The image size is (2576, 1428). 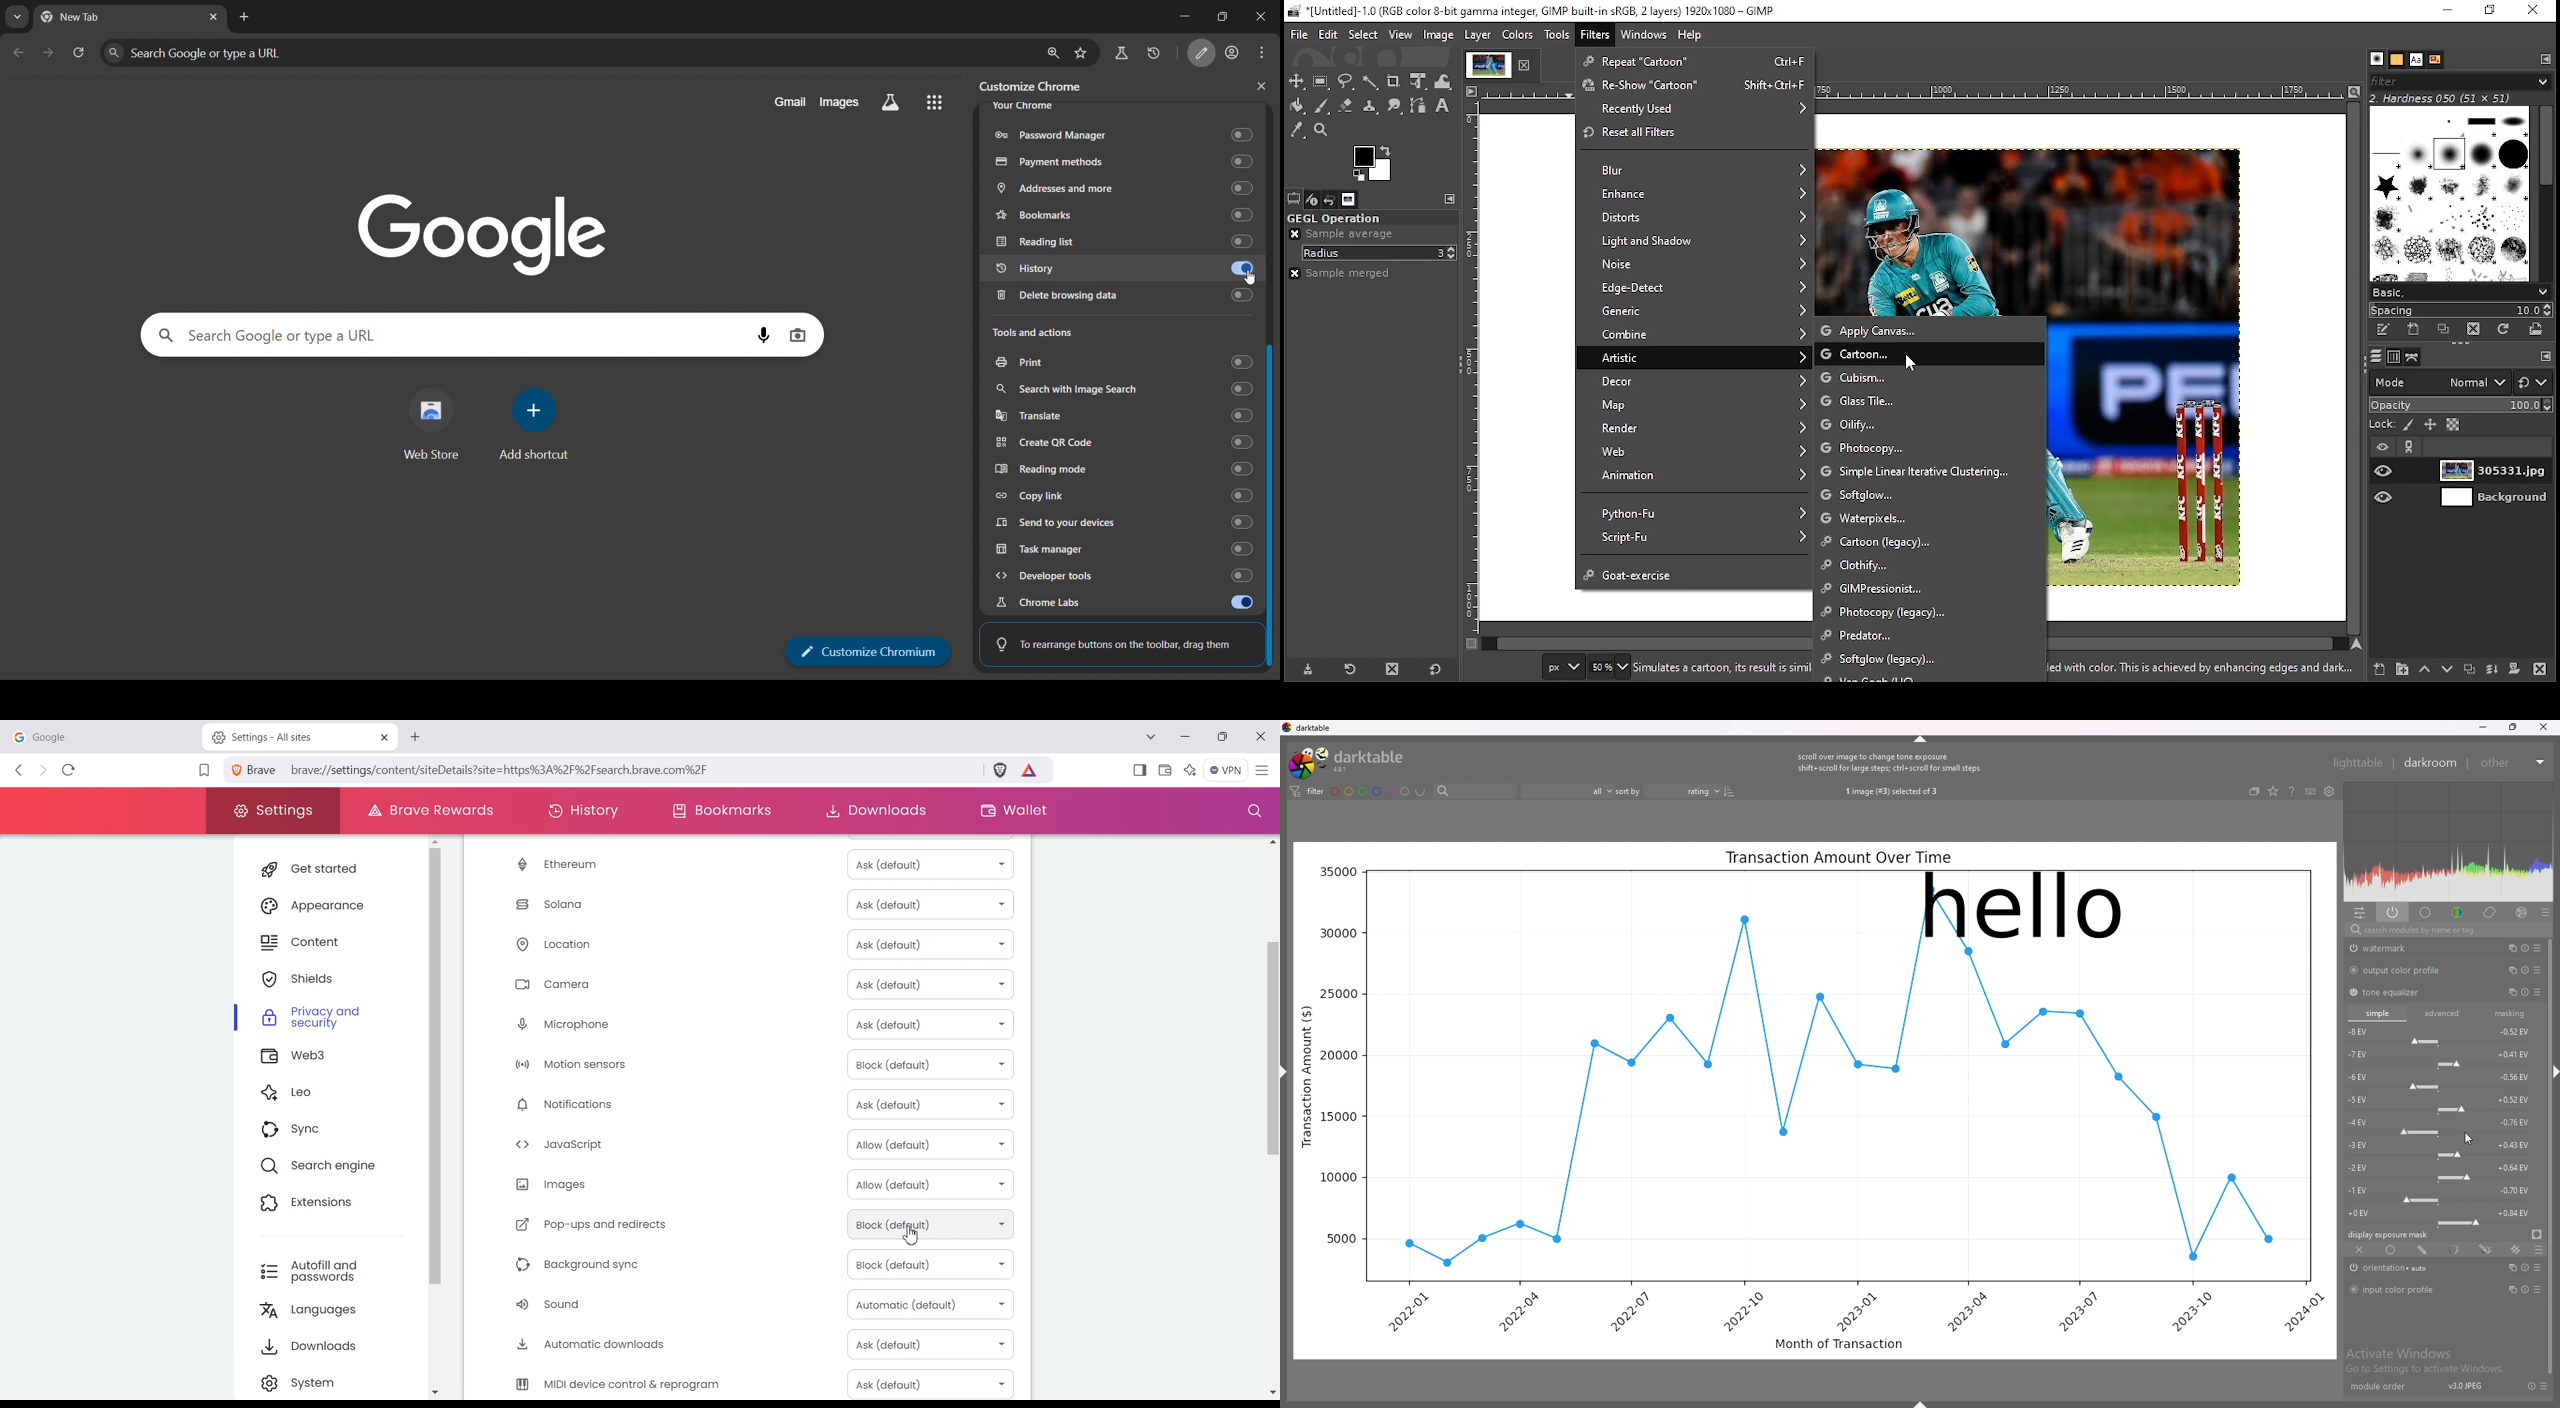 What do you see at coordinates (2524, 992) in the screenshot?
I see `multiple instance actions, reset and presets` at bounding box center [2524, 992].